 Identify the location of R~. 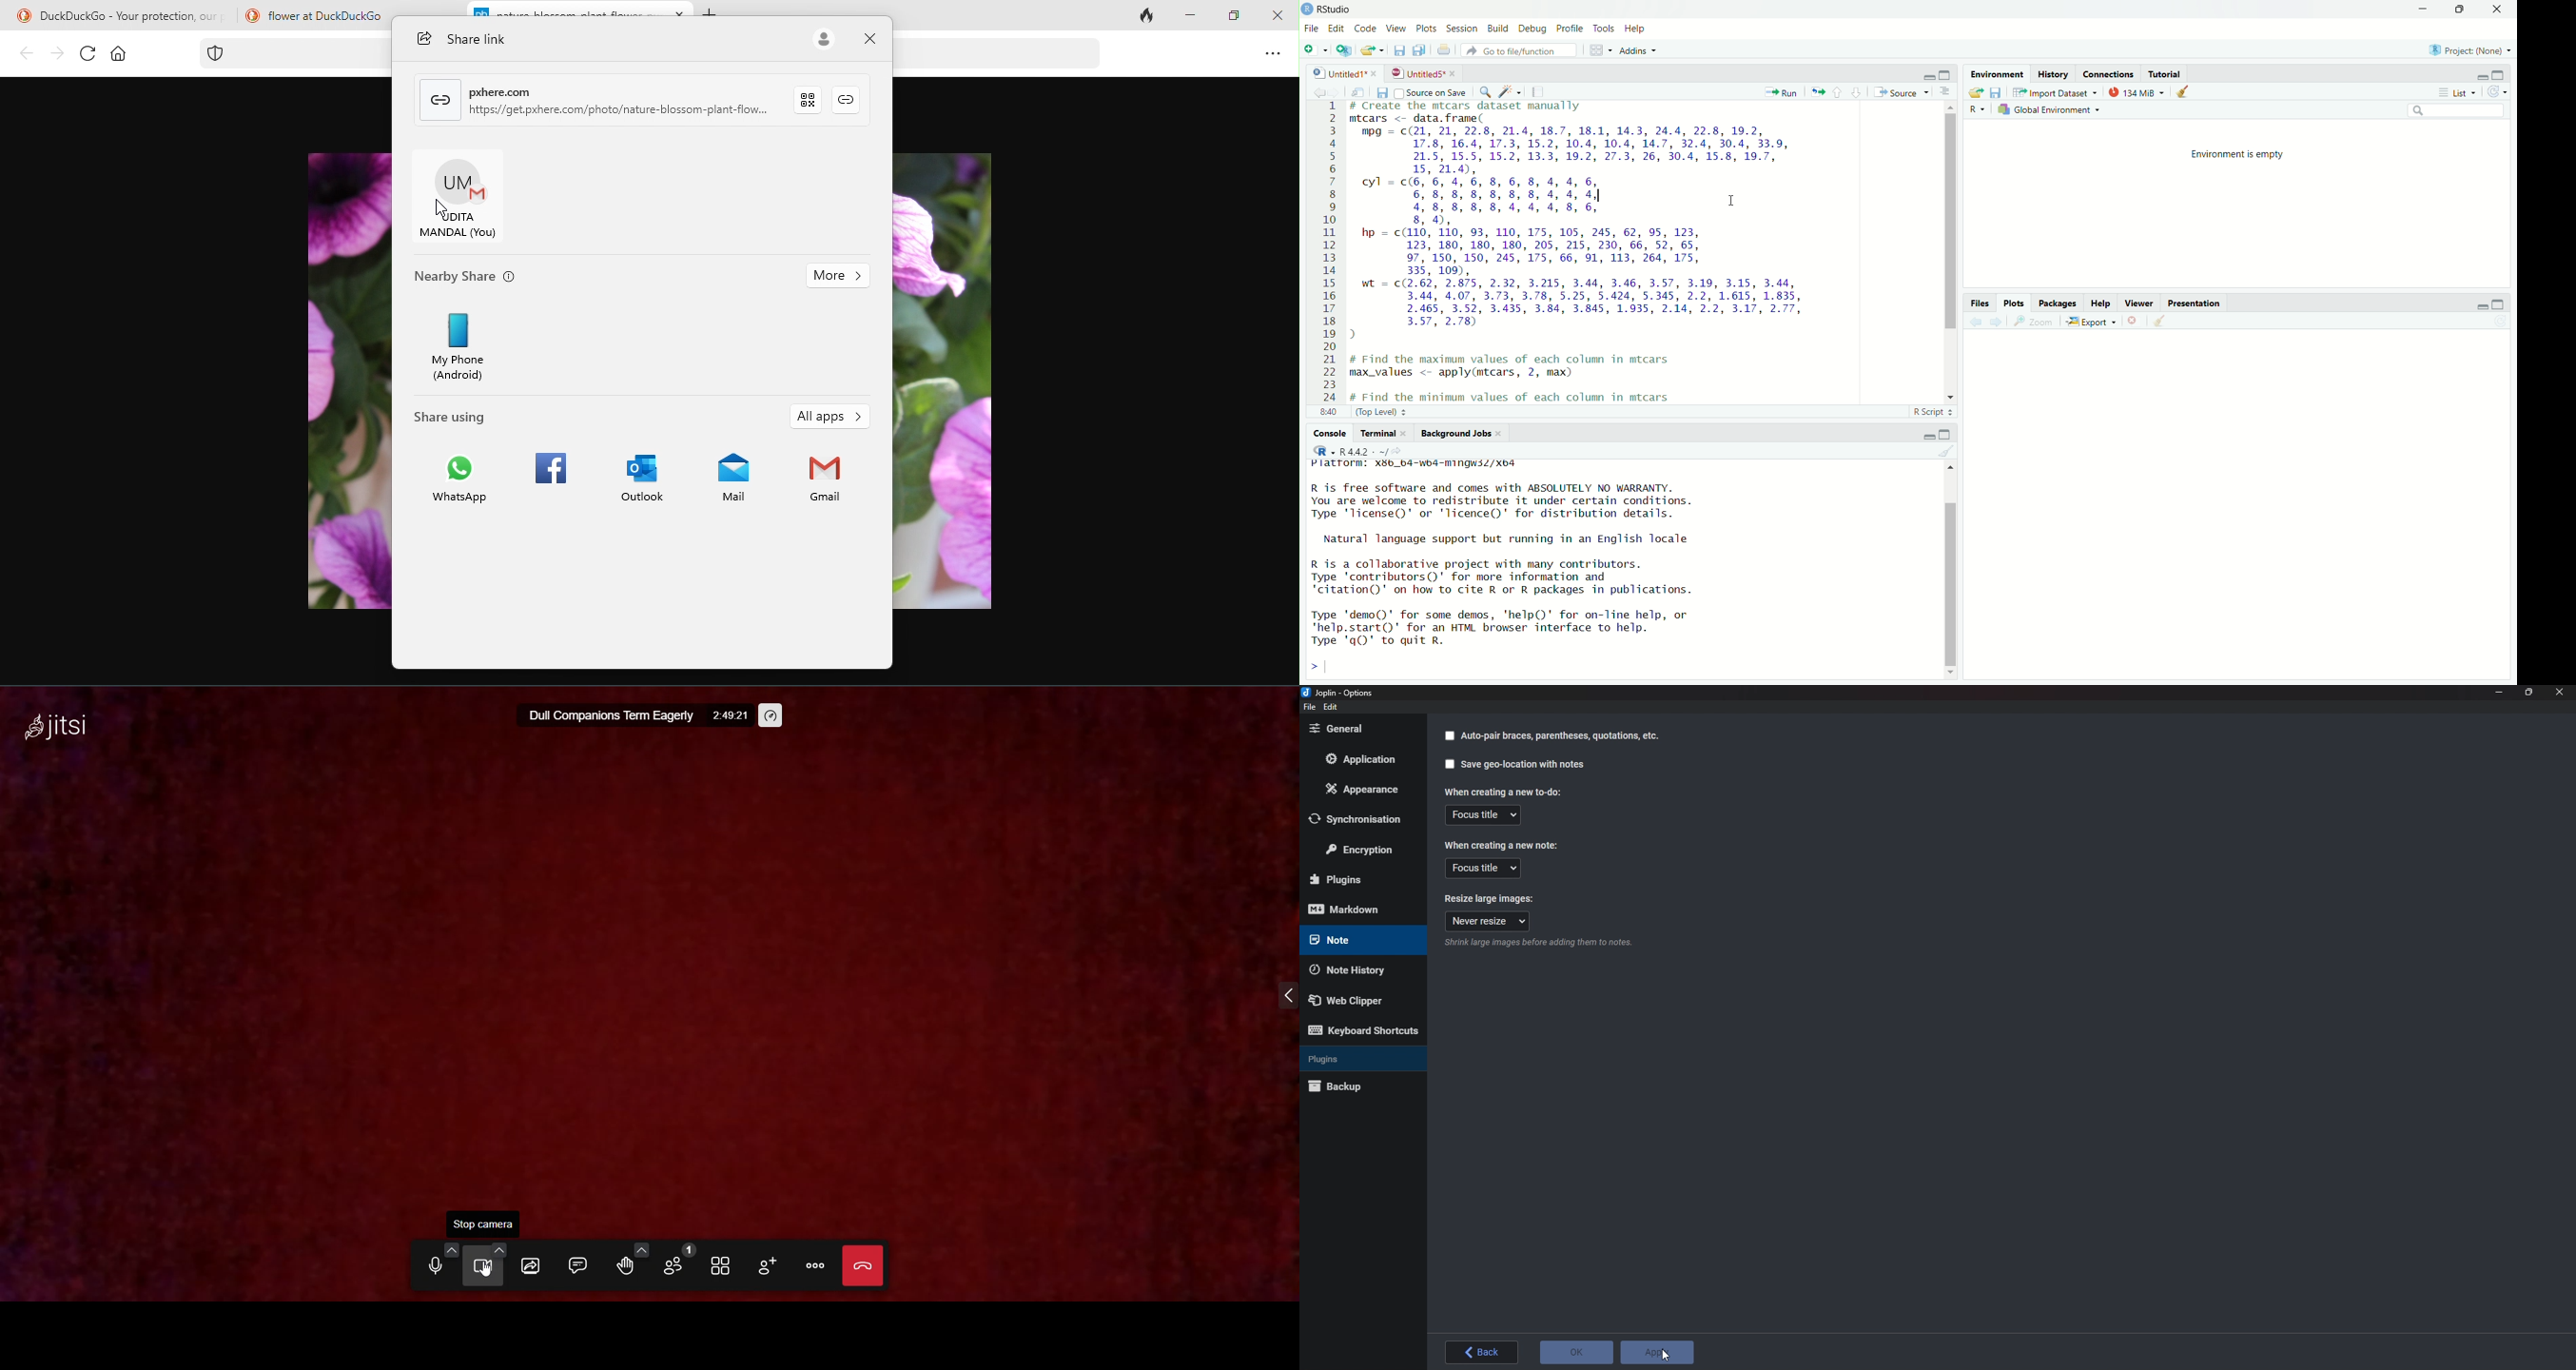
(1975, 108).